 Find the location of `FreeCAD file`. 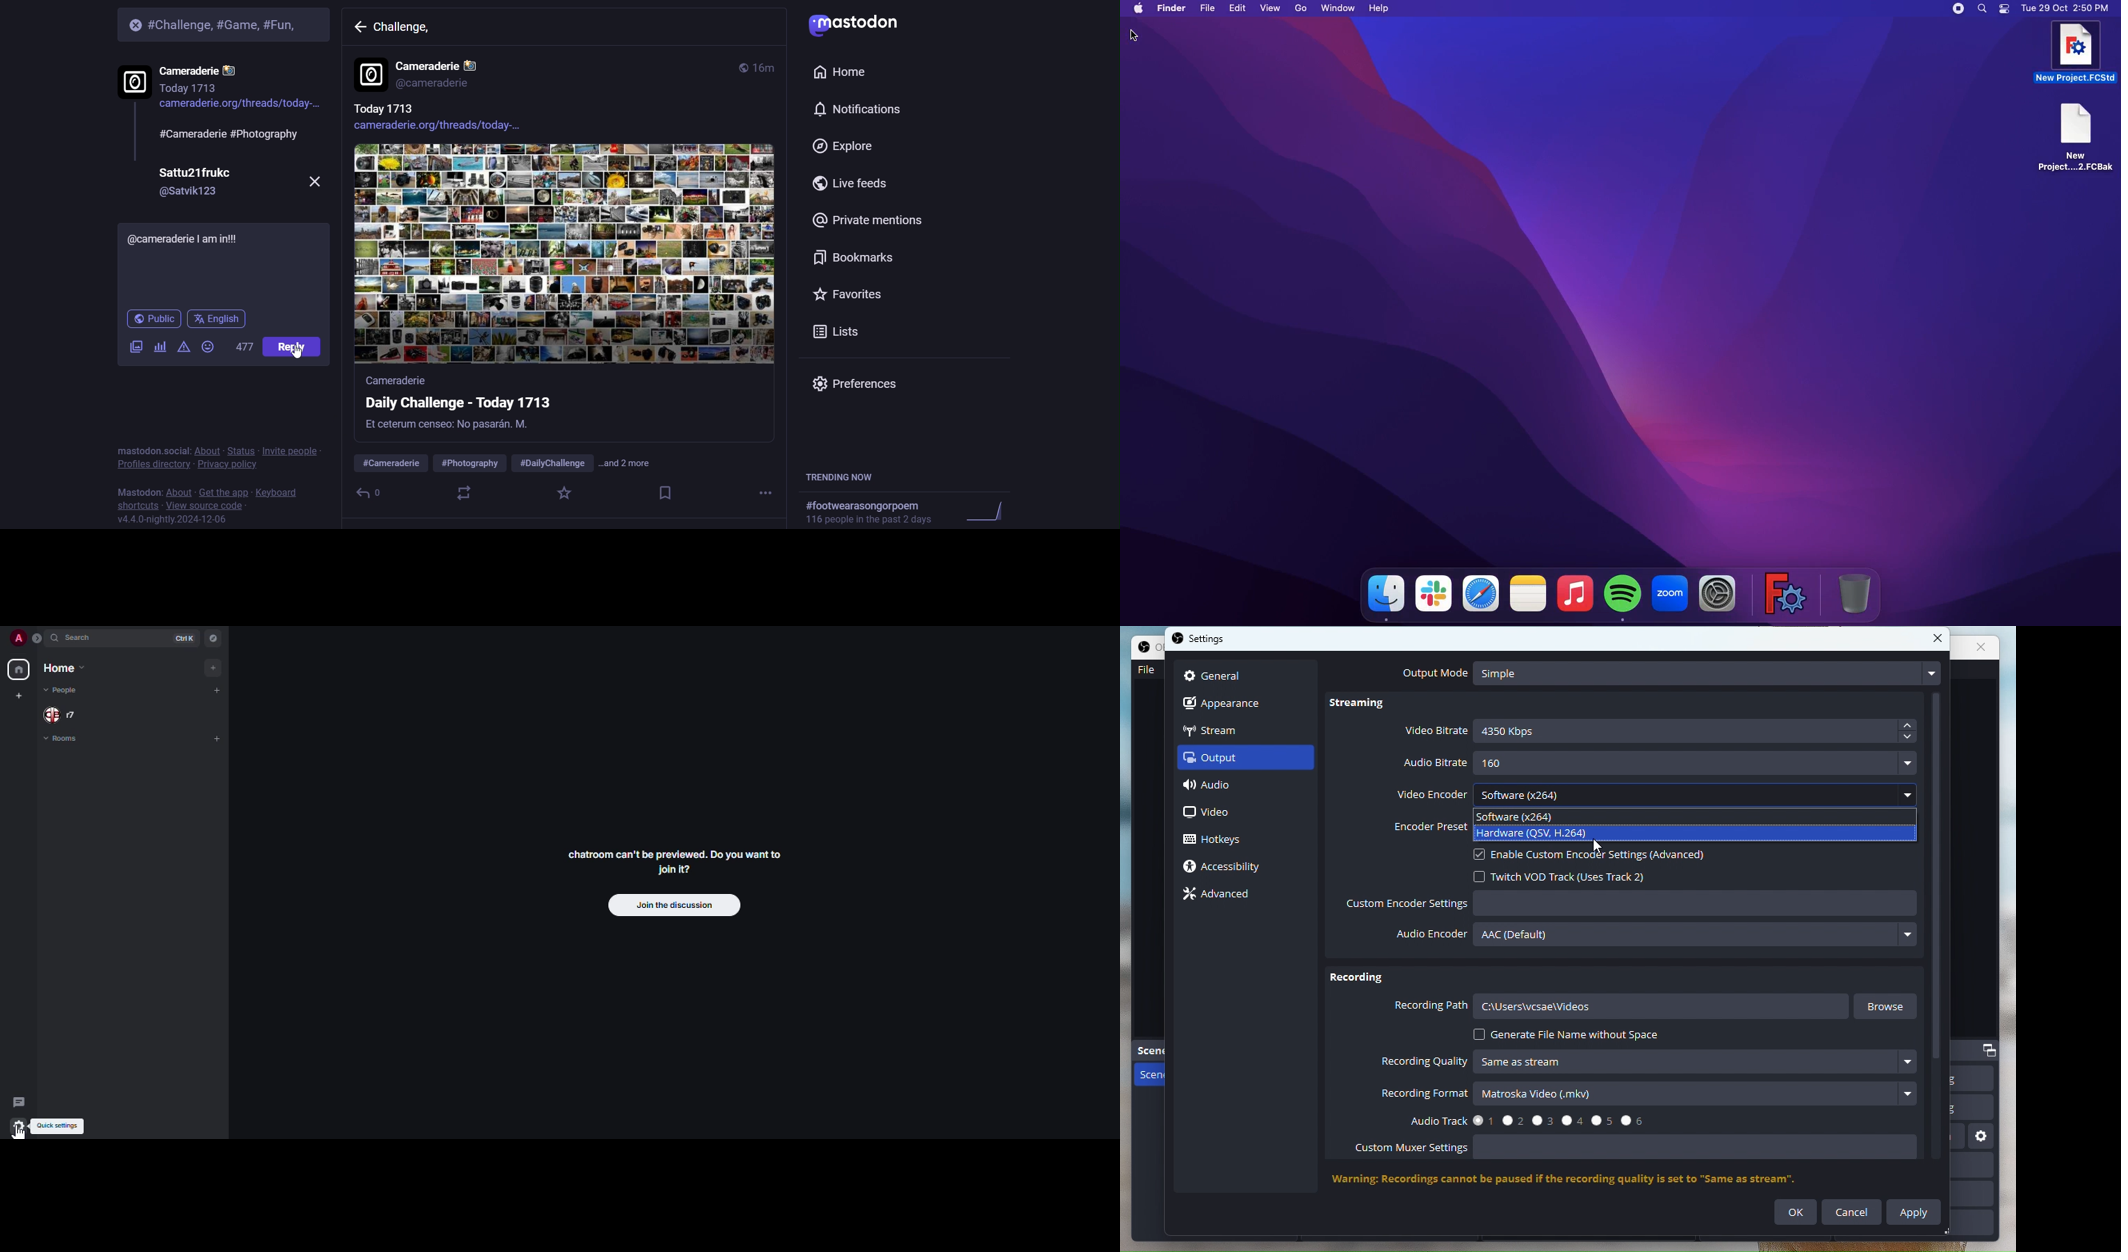

FreeCAD file is located at coordinates (2074, 137).